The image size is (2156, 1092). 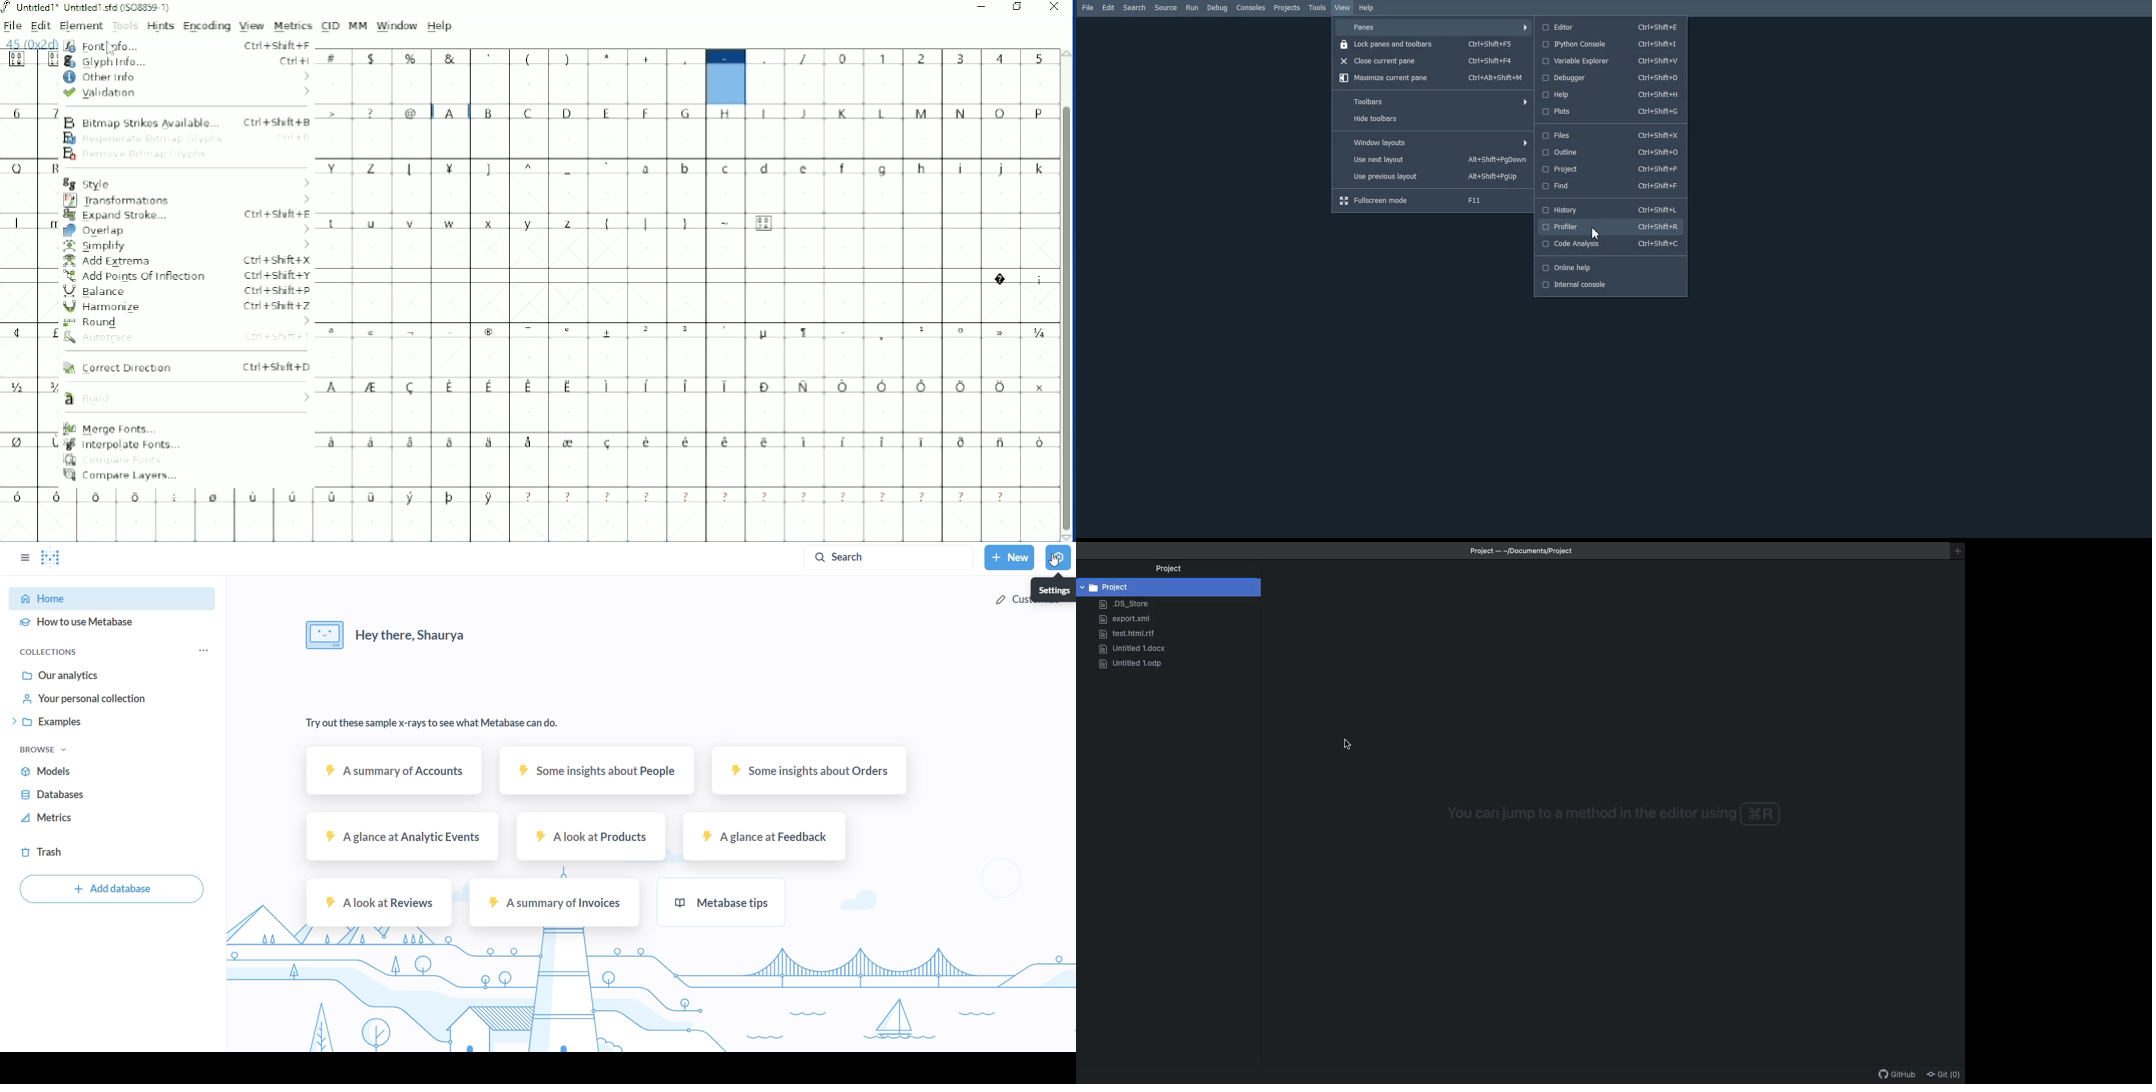 What do you see at coordinates (1435, 61) in the screenshot?
I see `Close current pane` at bounding box center [1435, 61].